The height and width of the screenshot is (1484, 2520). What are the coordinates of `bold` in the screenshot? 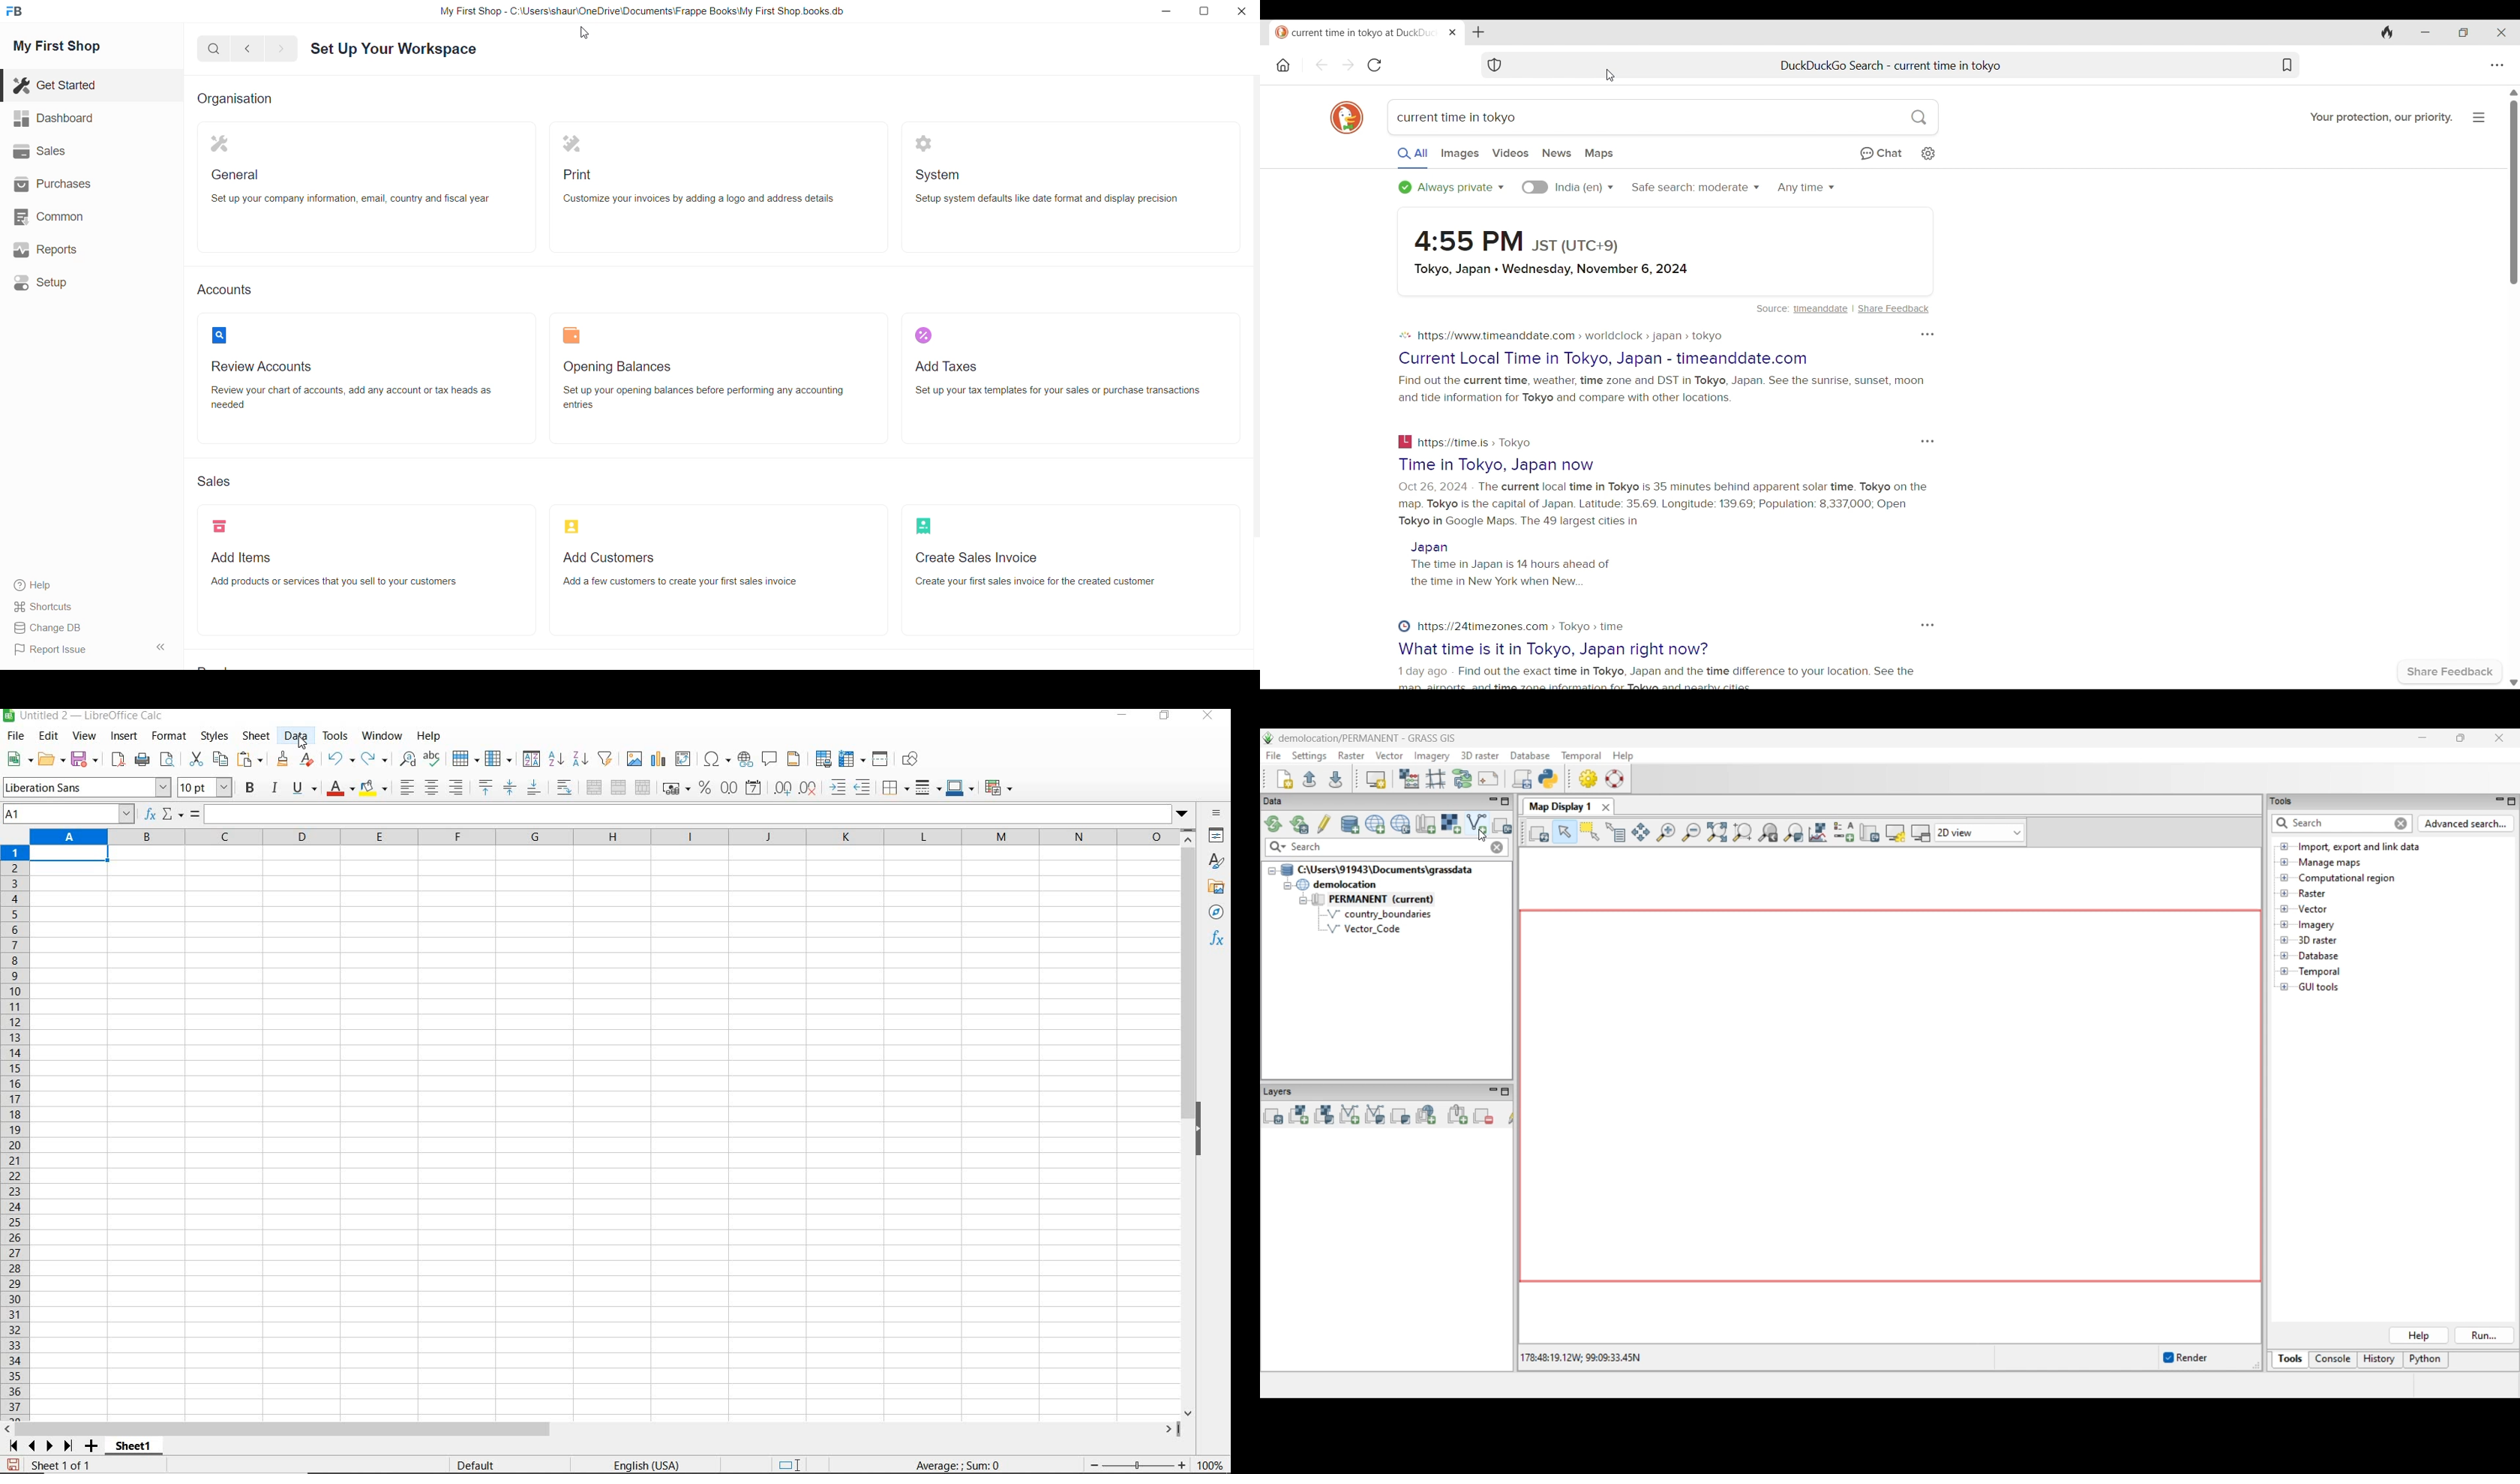 It's located at (251, 787).